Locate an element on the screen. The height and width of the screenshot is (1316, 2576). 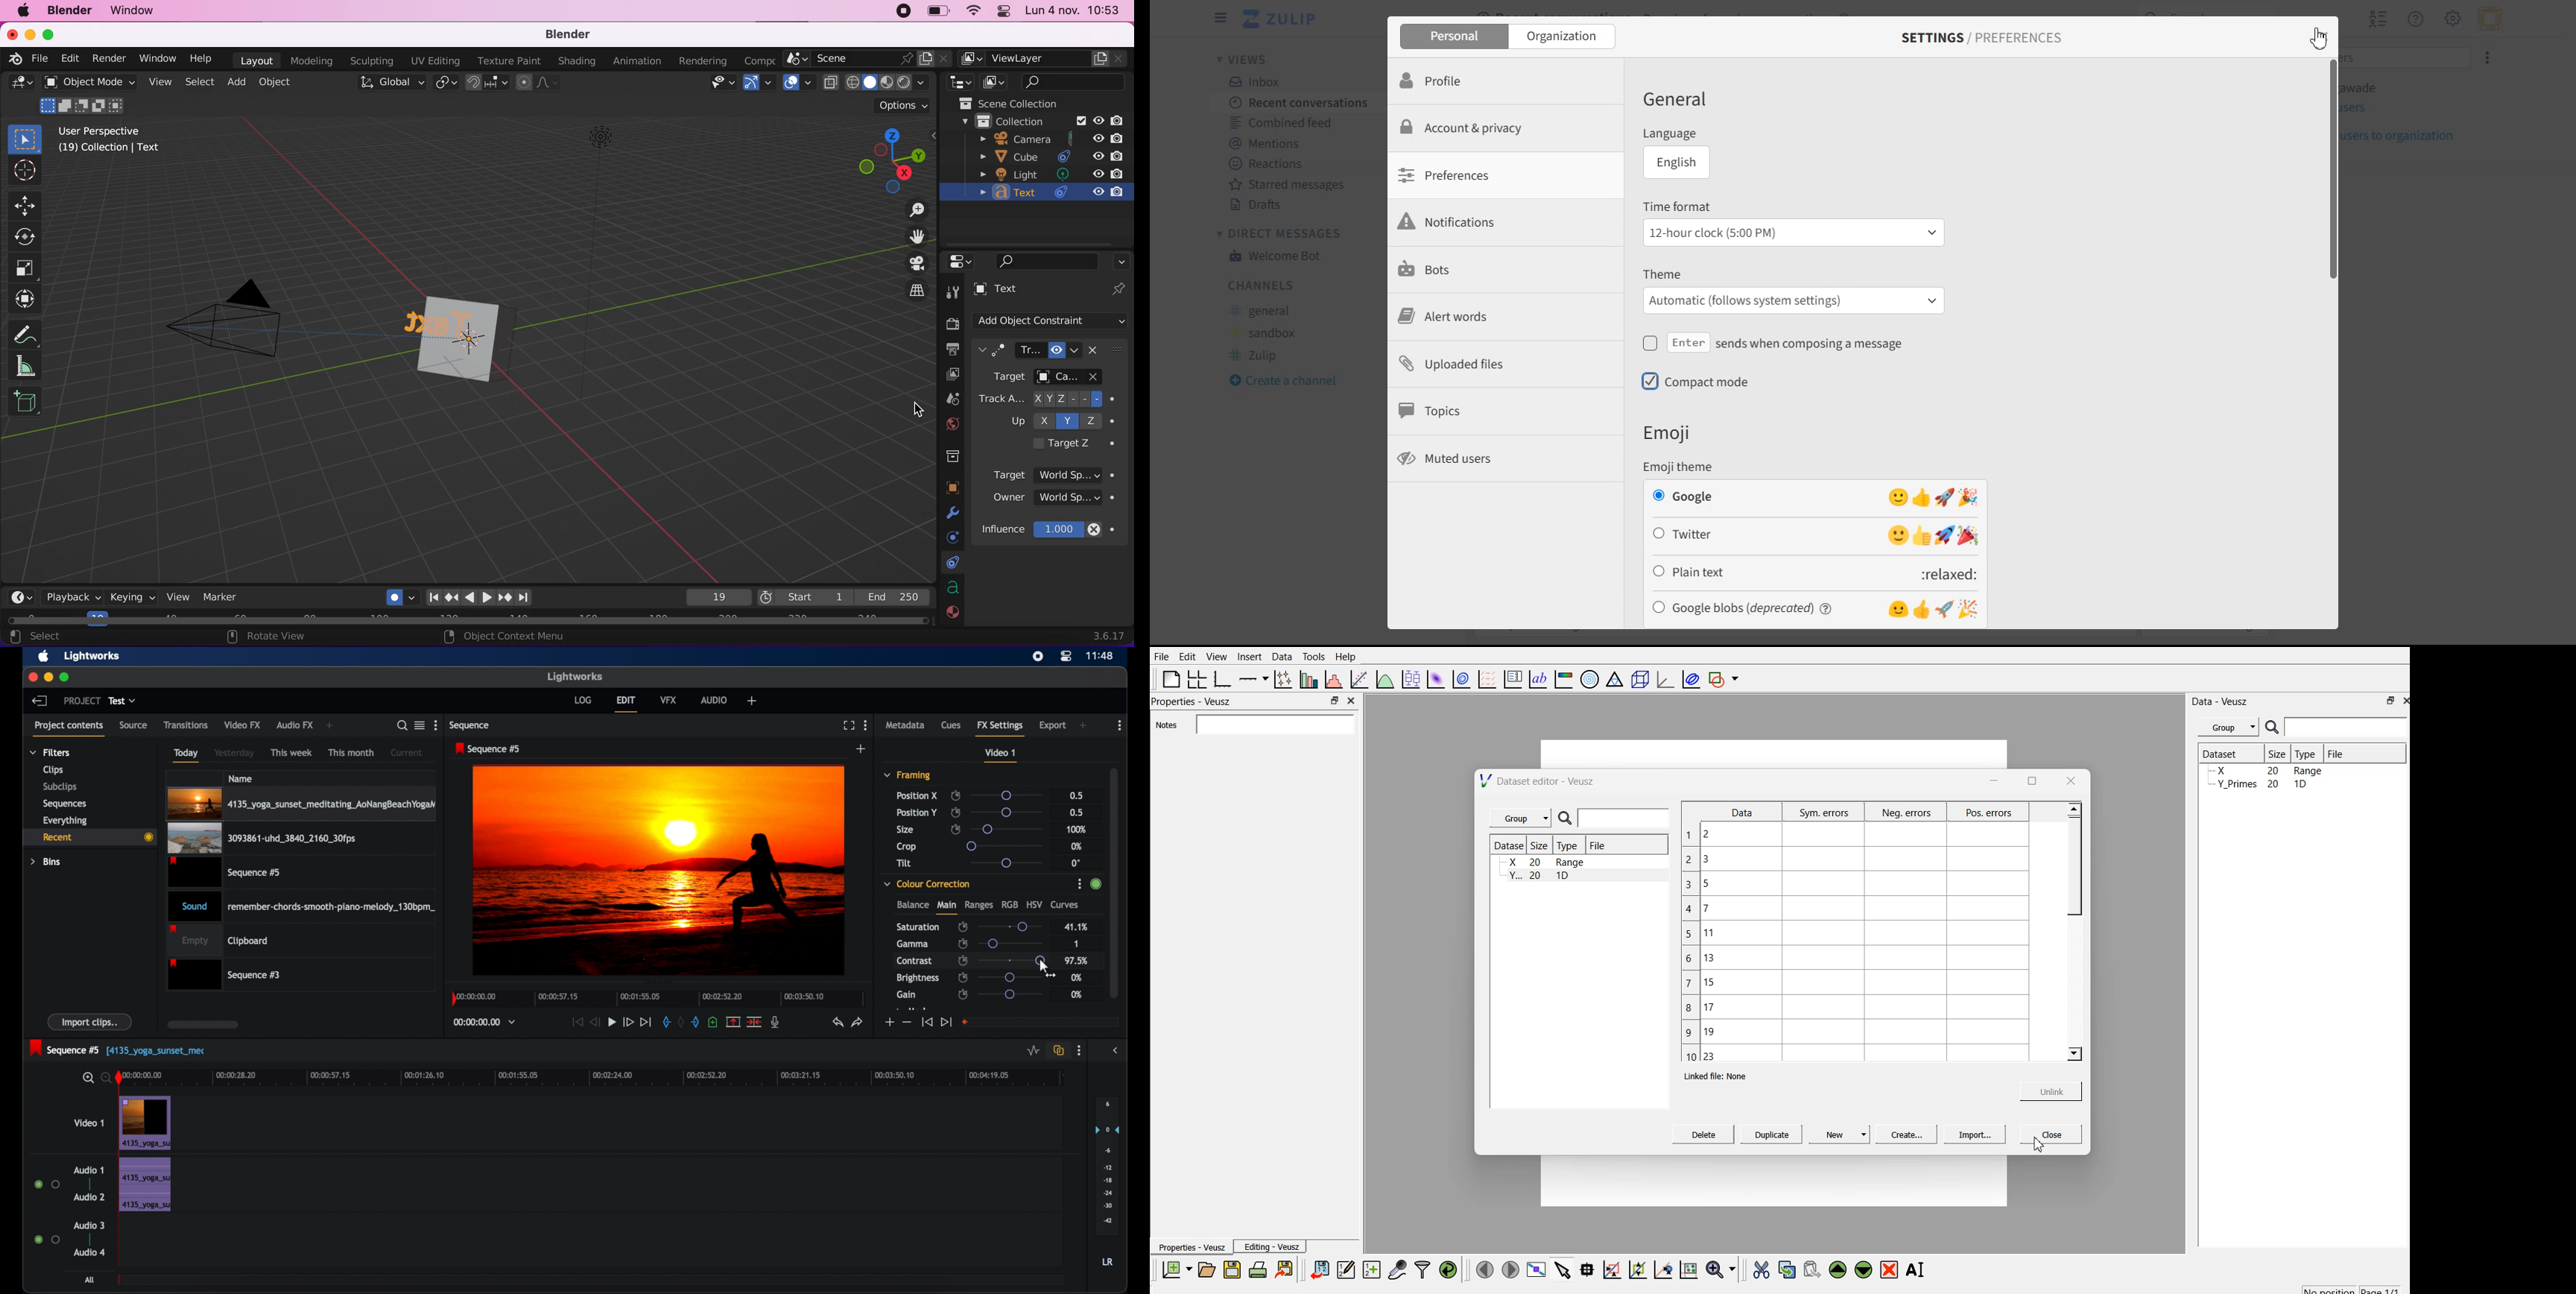
view is located at coordinates (163, 84).